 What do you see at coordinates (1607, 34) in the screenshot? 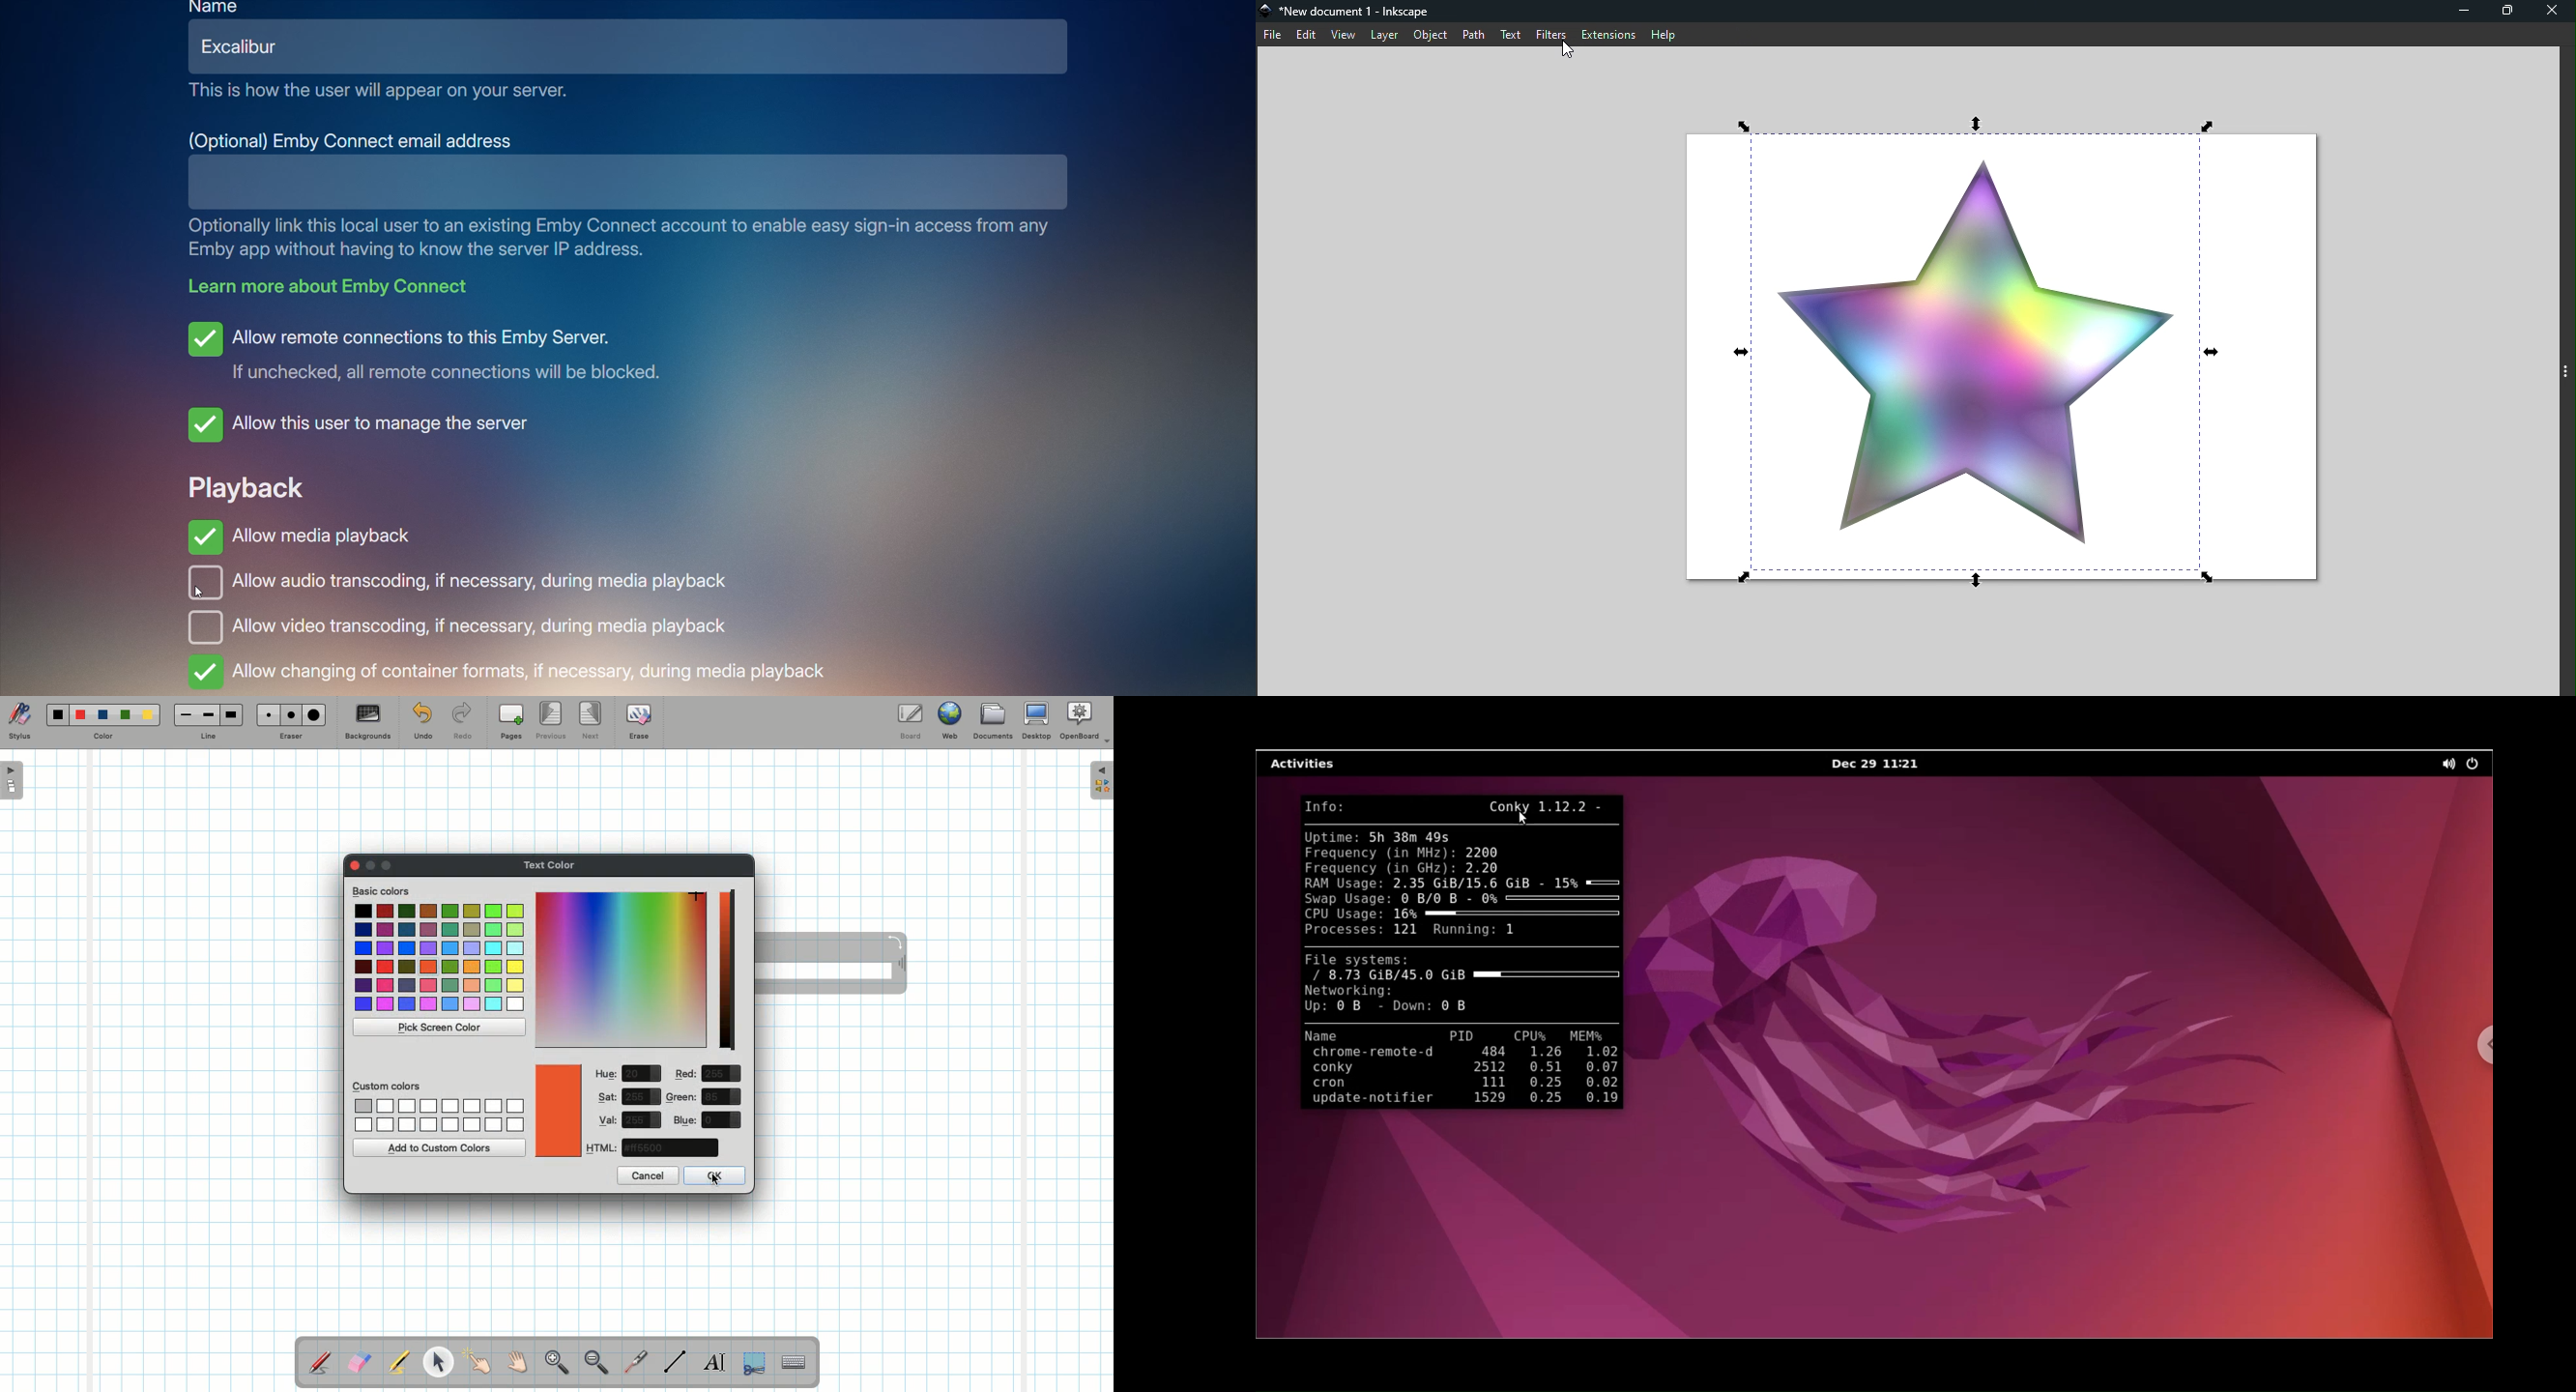
I see `Extensions` at bounding box center [1607, 34].